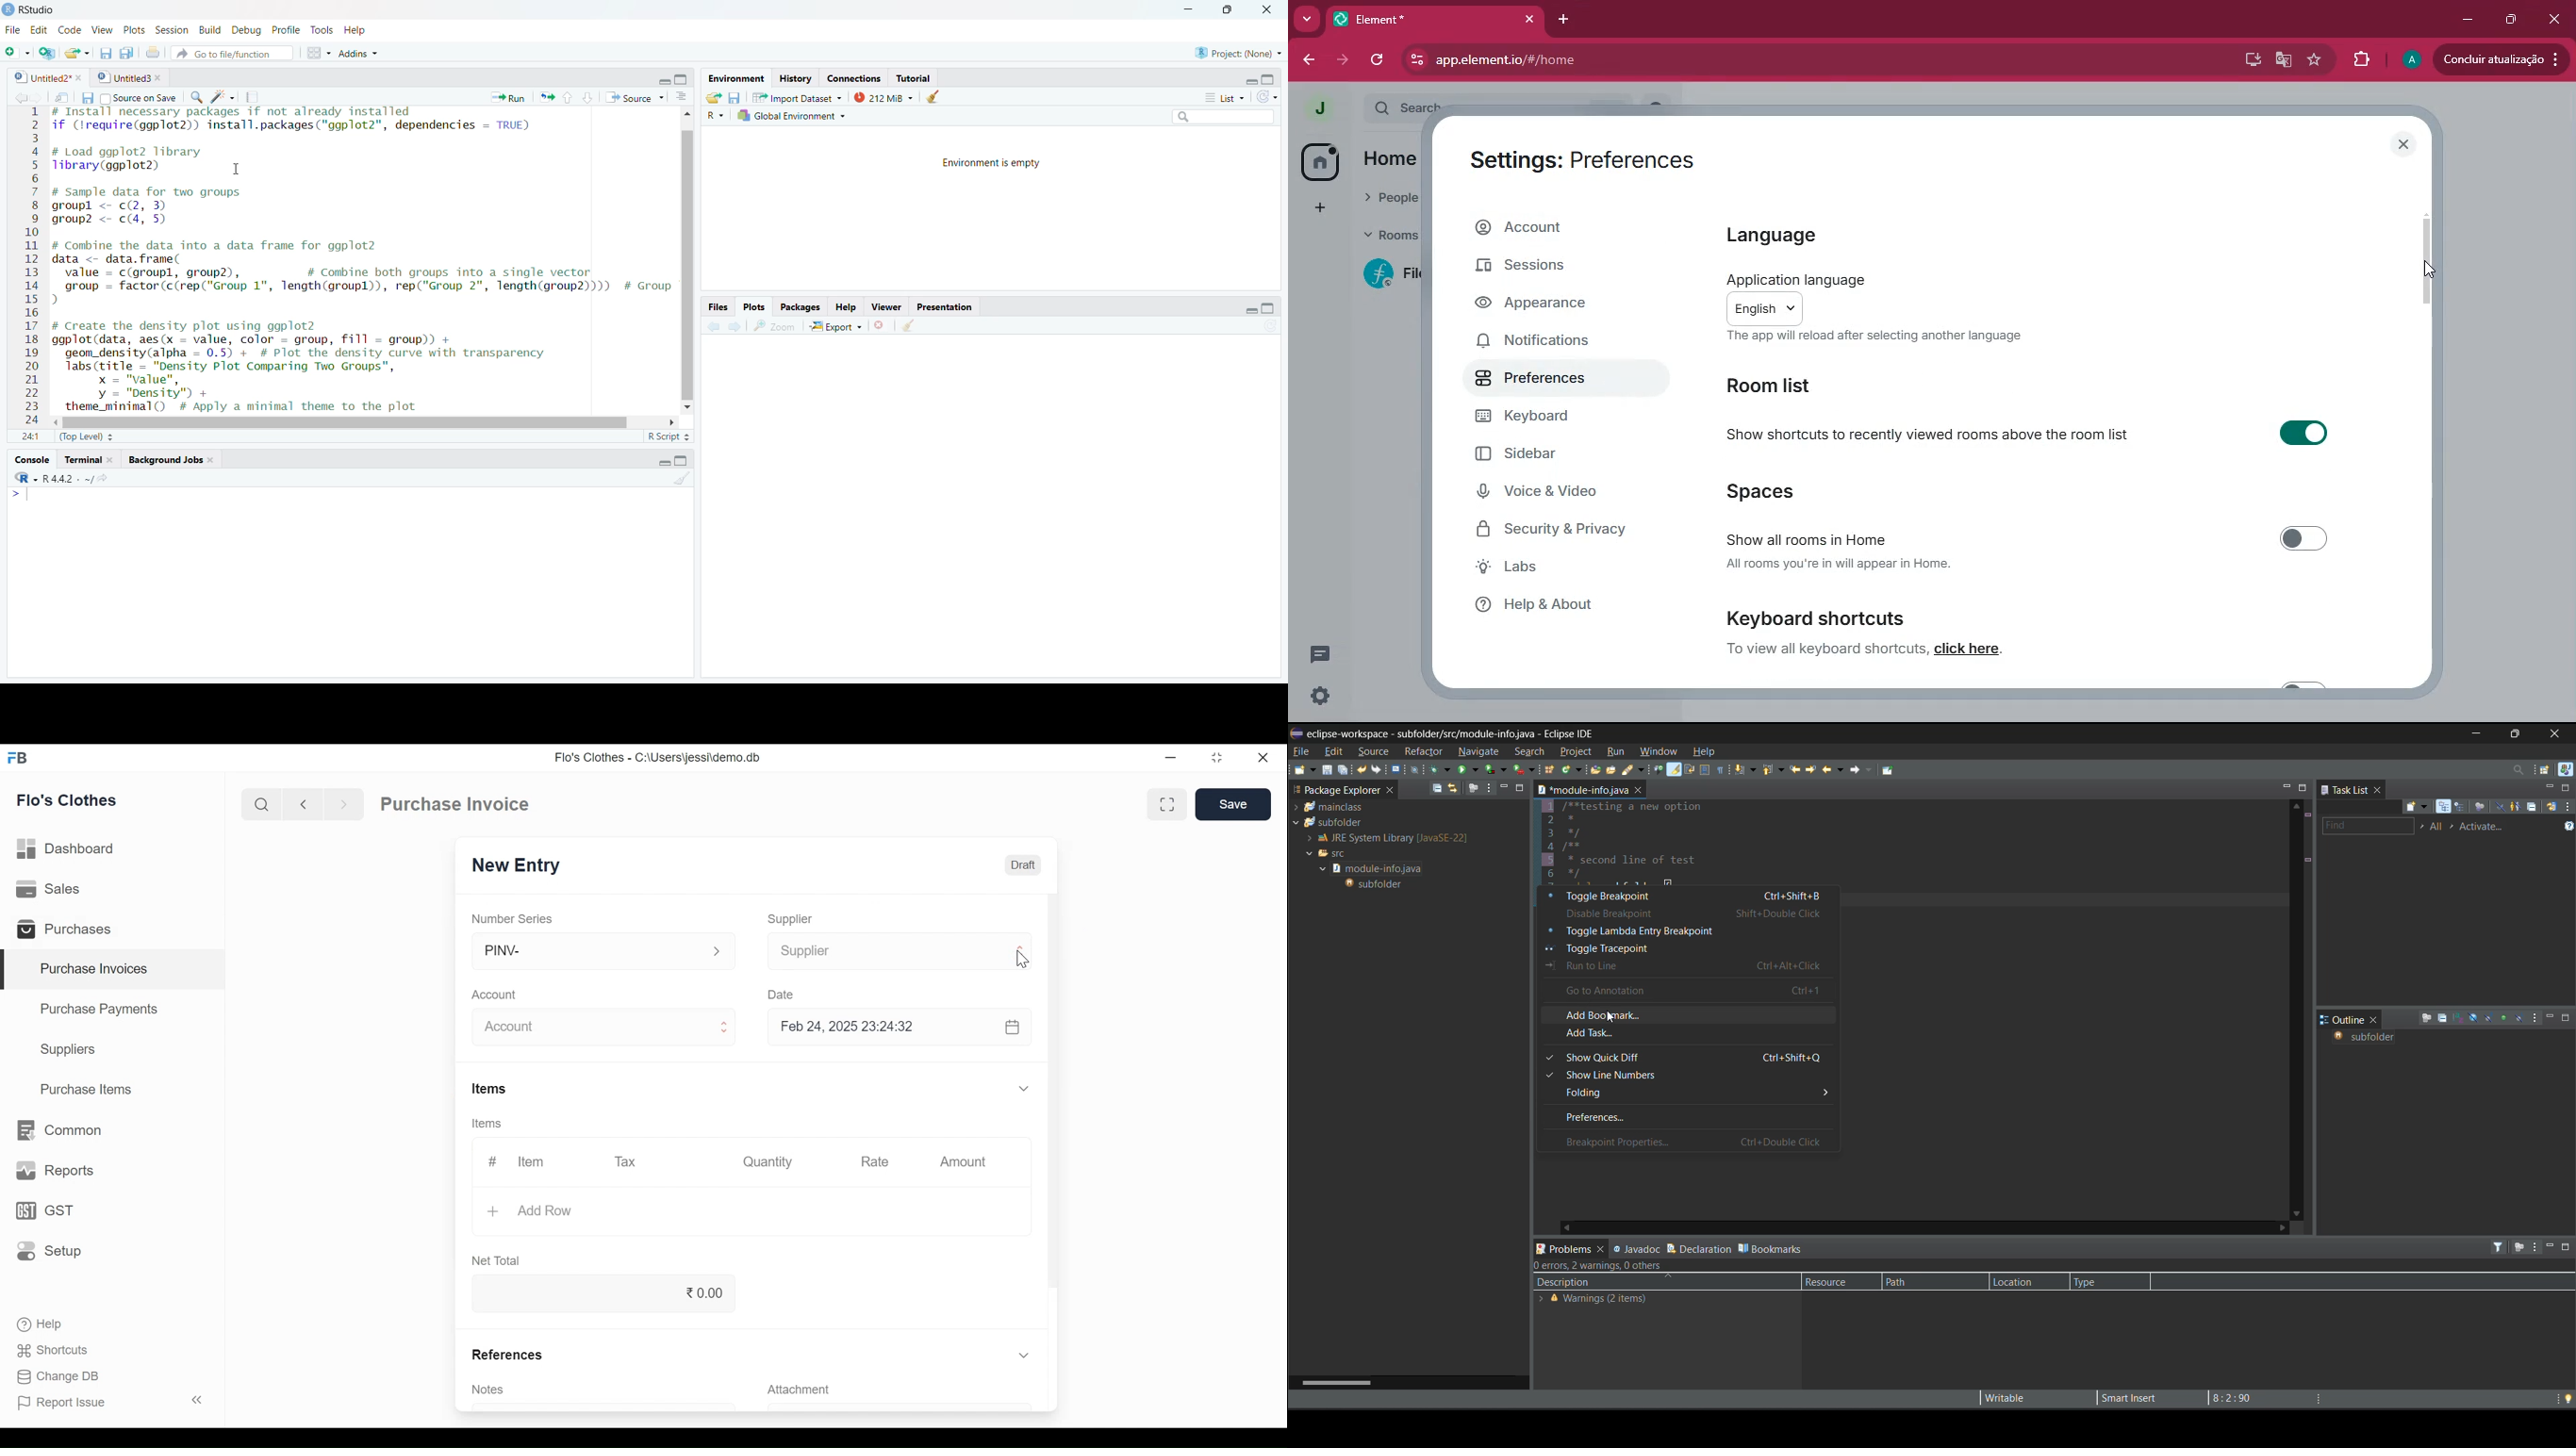  I want to click on maximize, so click(2507, 20).